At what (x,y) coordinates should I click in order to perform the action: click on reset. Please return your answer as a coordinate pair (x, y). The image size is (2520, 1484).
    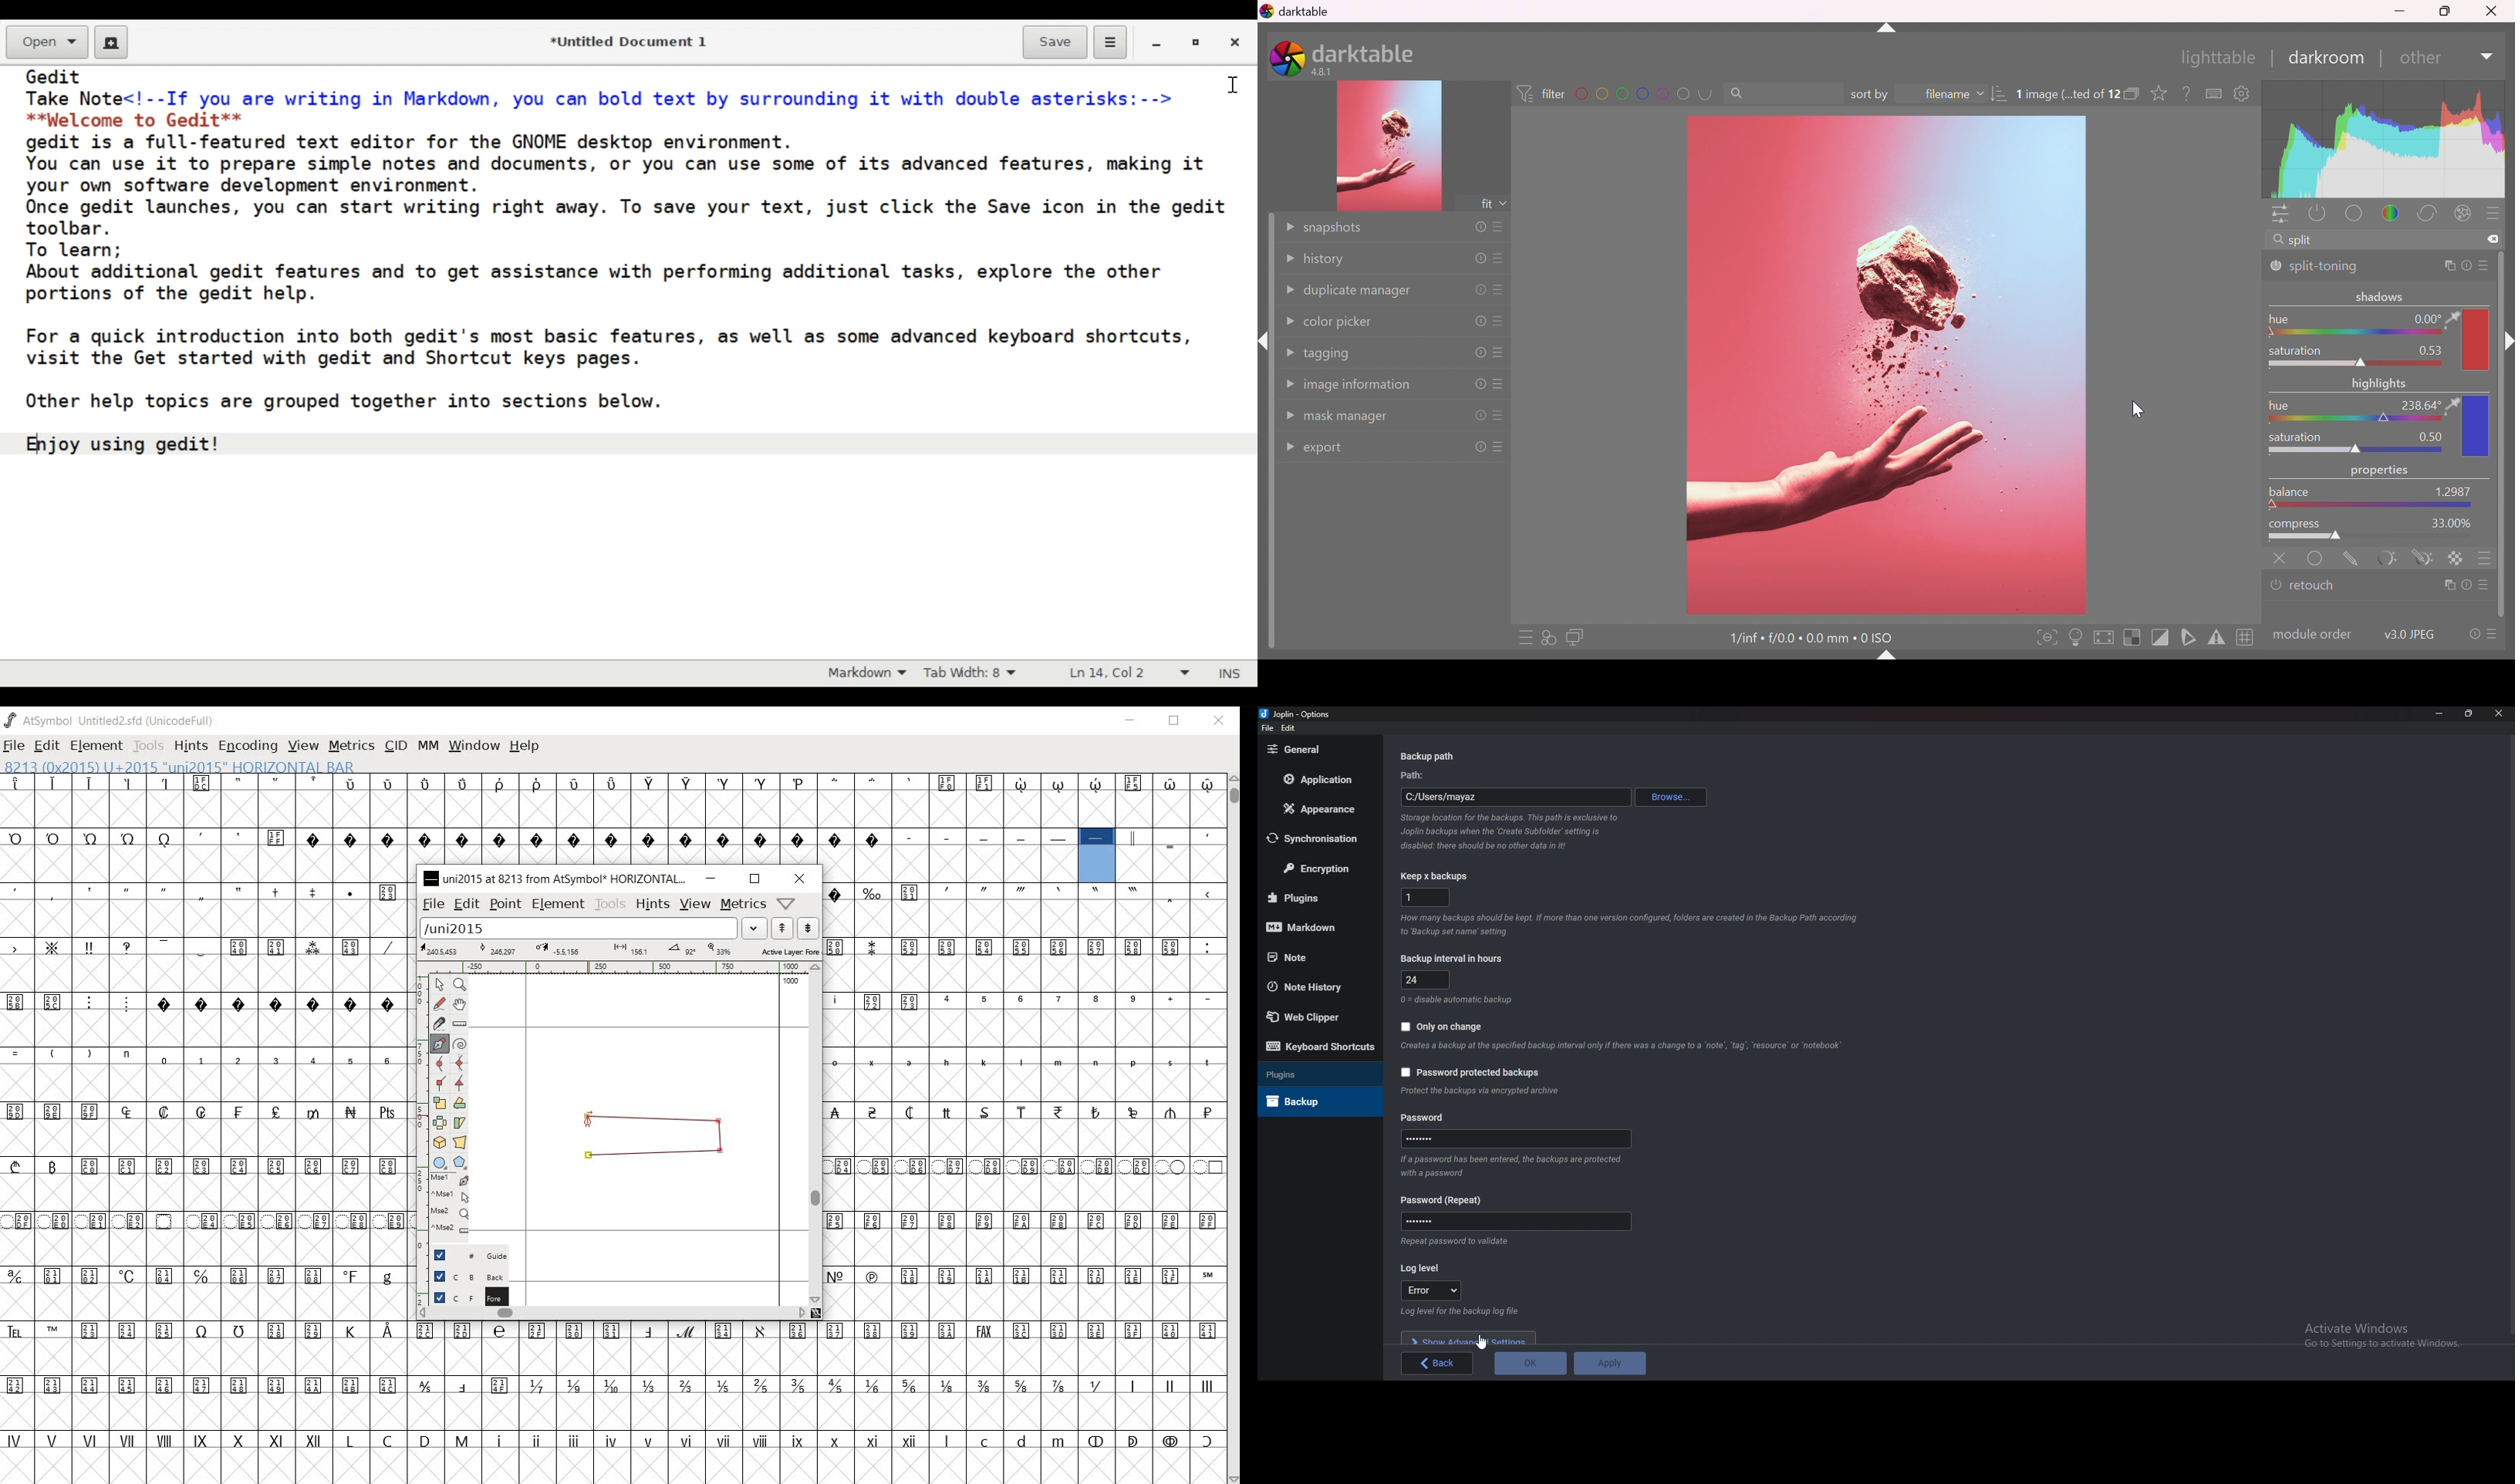
    Looking at the image, I should click on (1480, 322).